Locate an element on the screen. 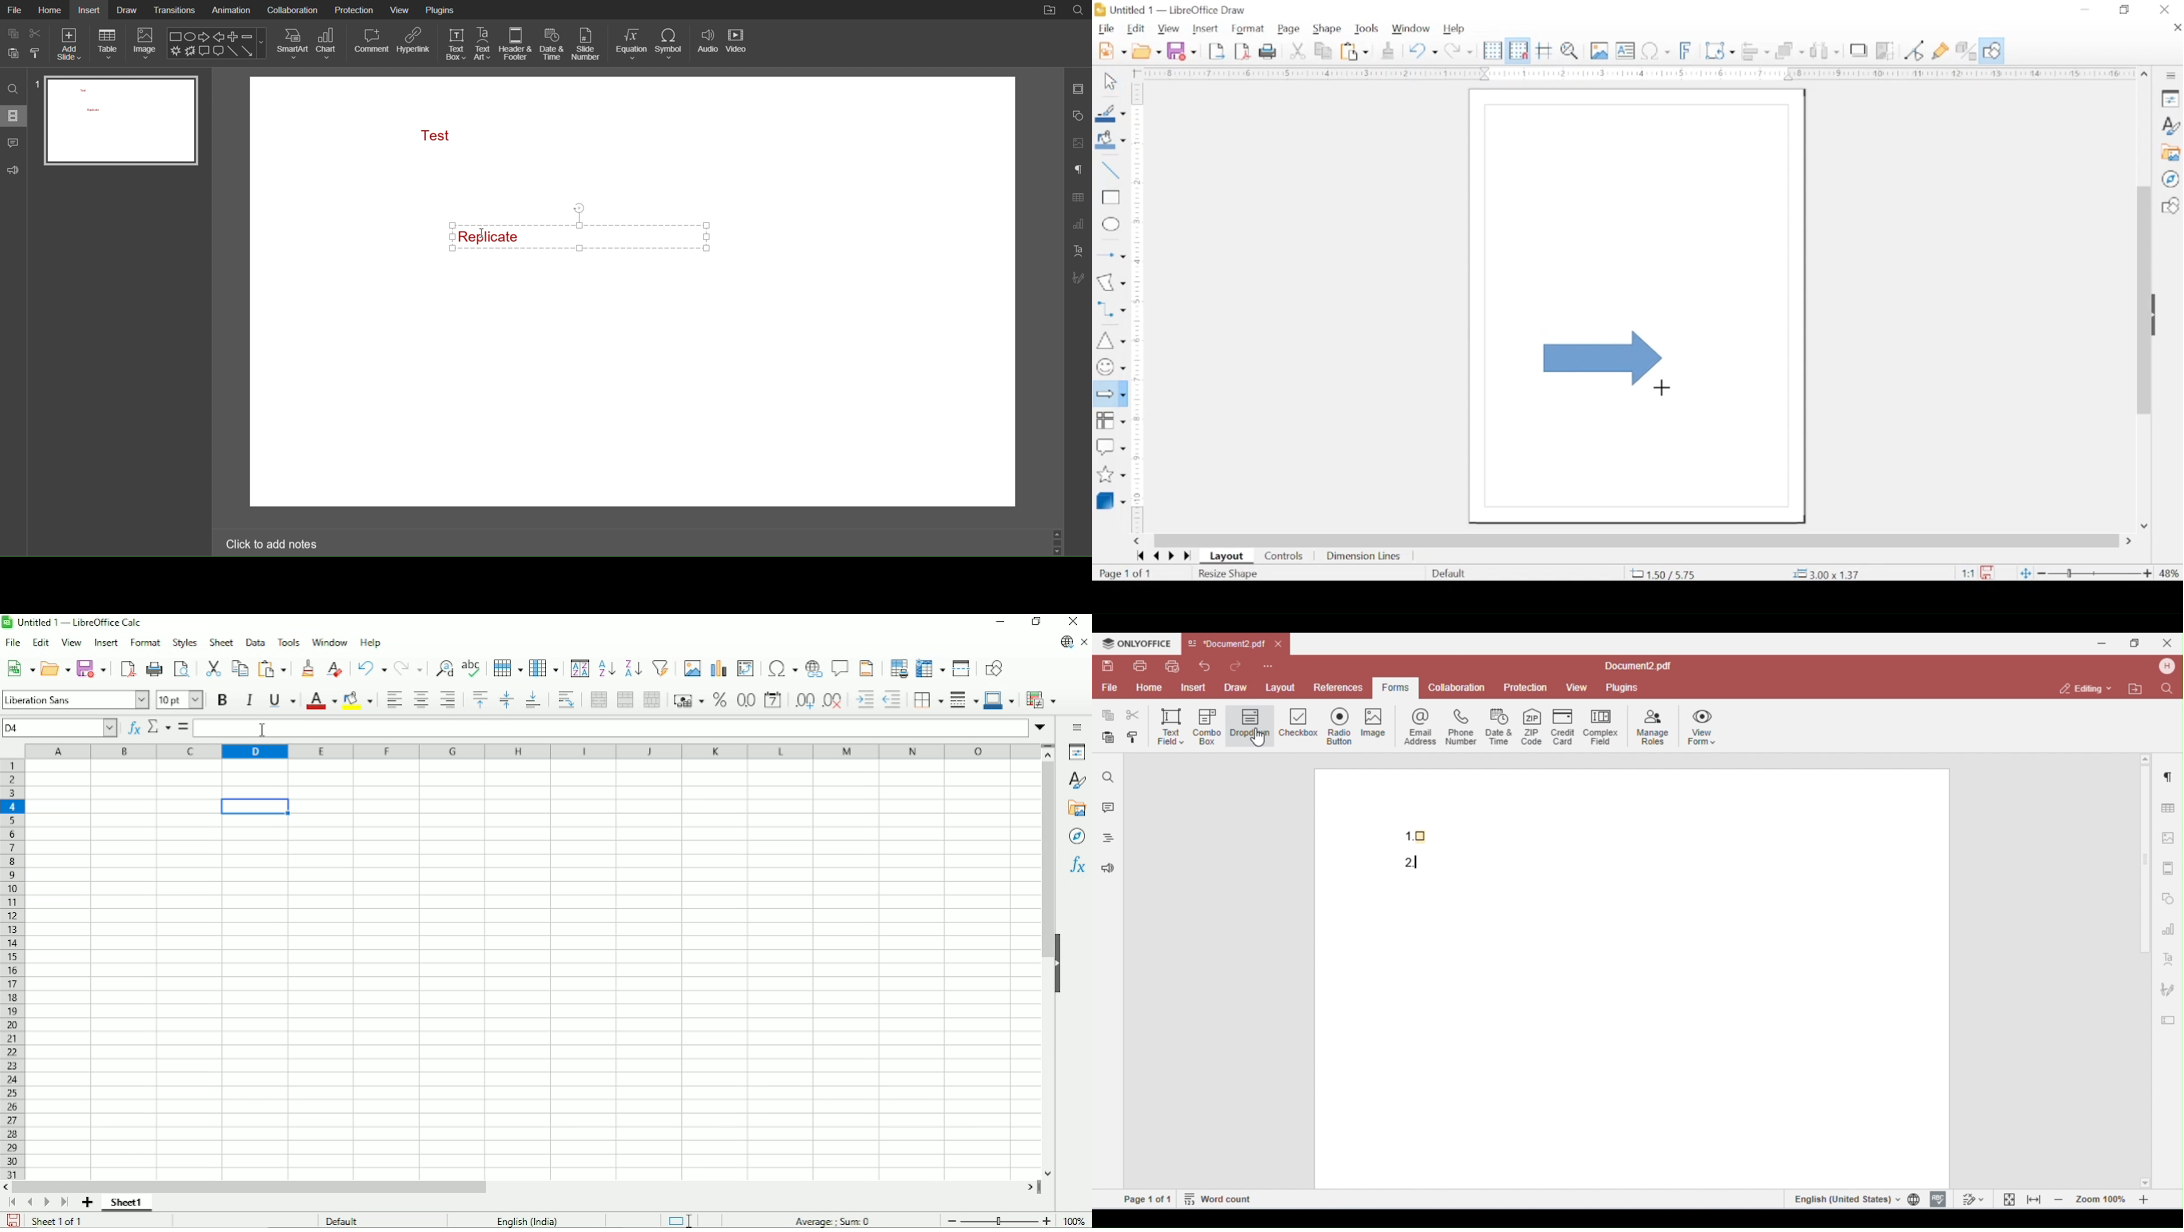 This screenshot has width=2184, height=1232. Text Box is located at coordinates (609, 133).